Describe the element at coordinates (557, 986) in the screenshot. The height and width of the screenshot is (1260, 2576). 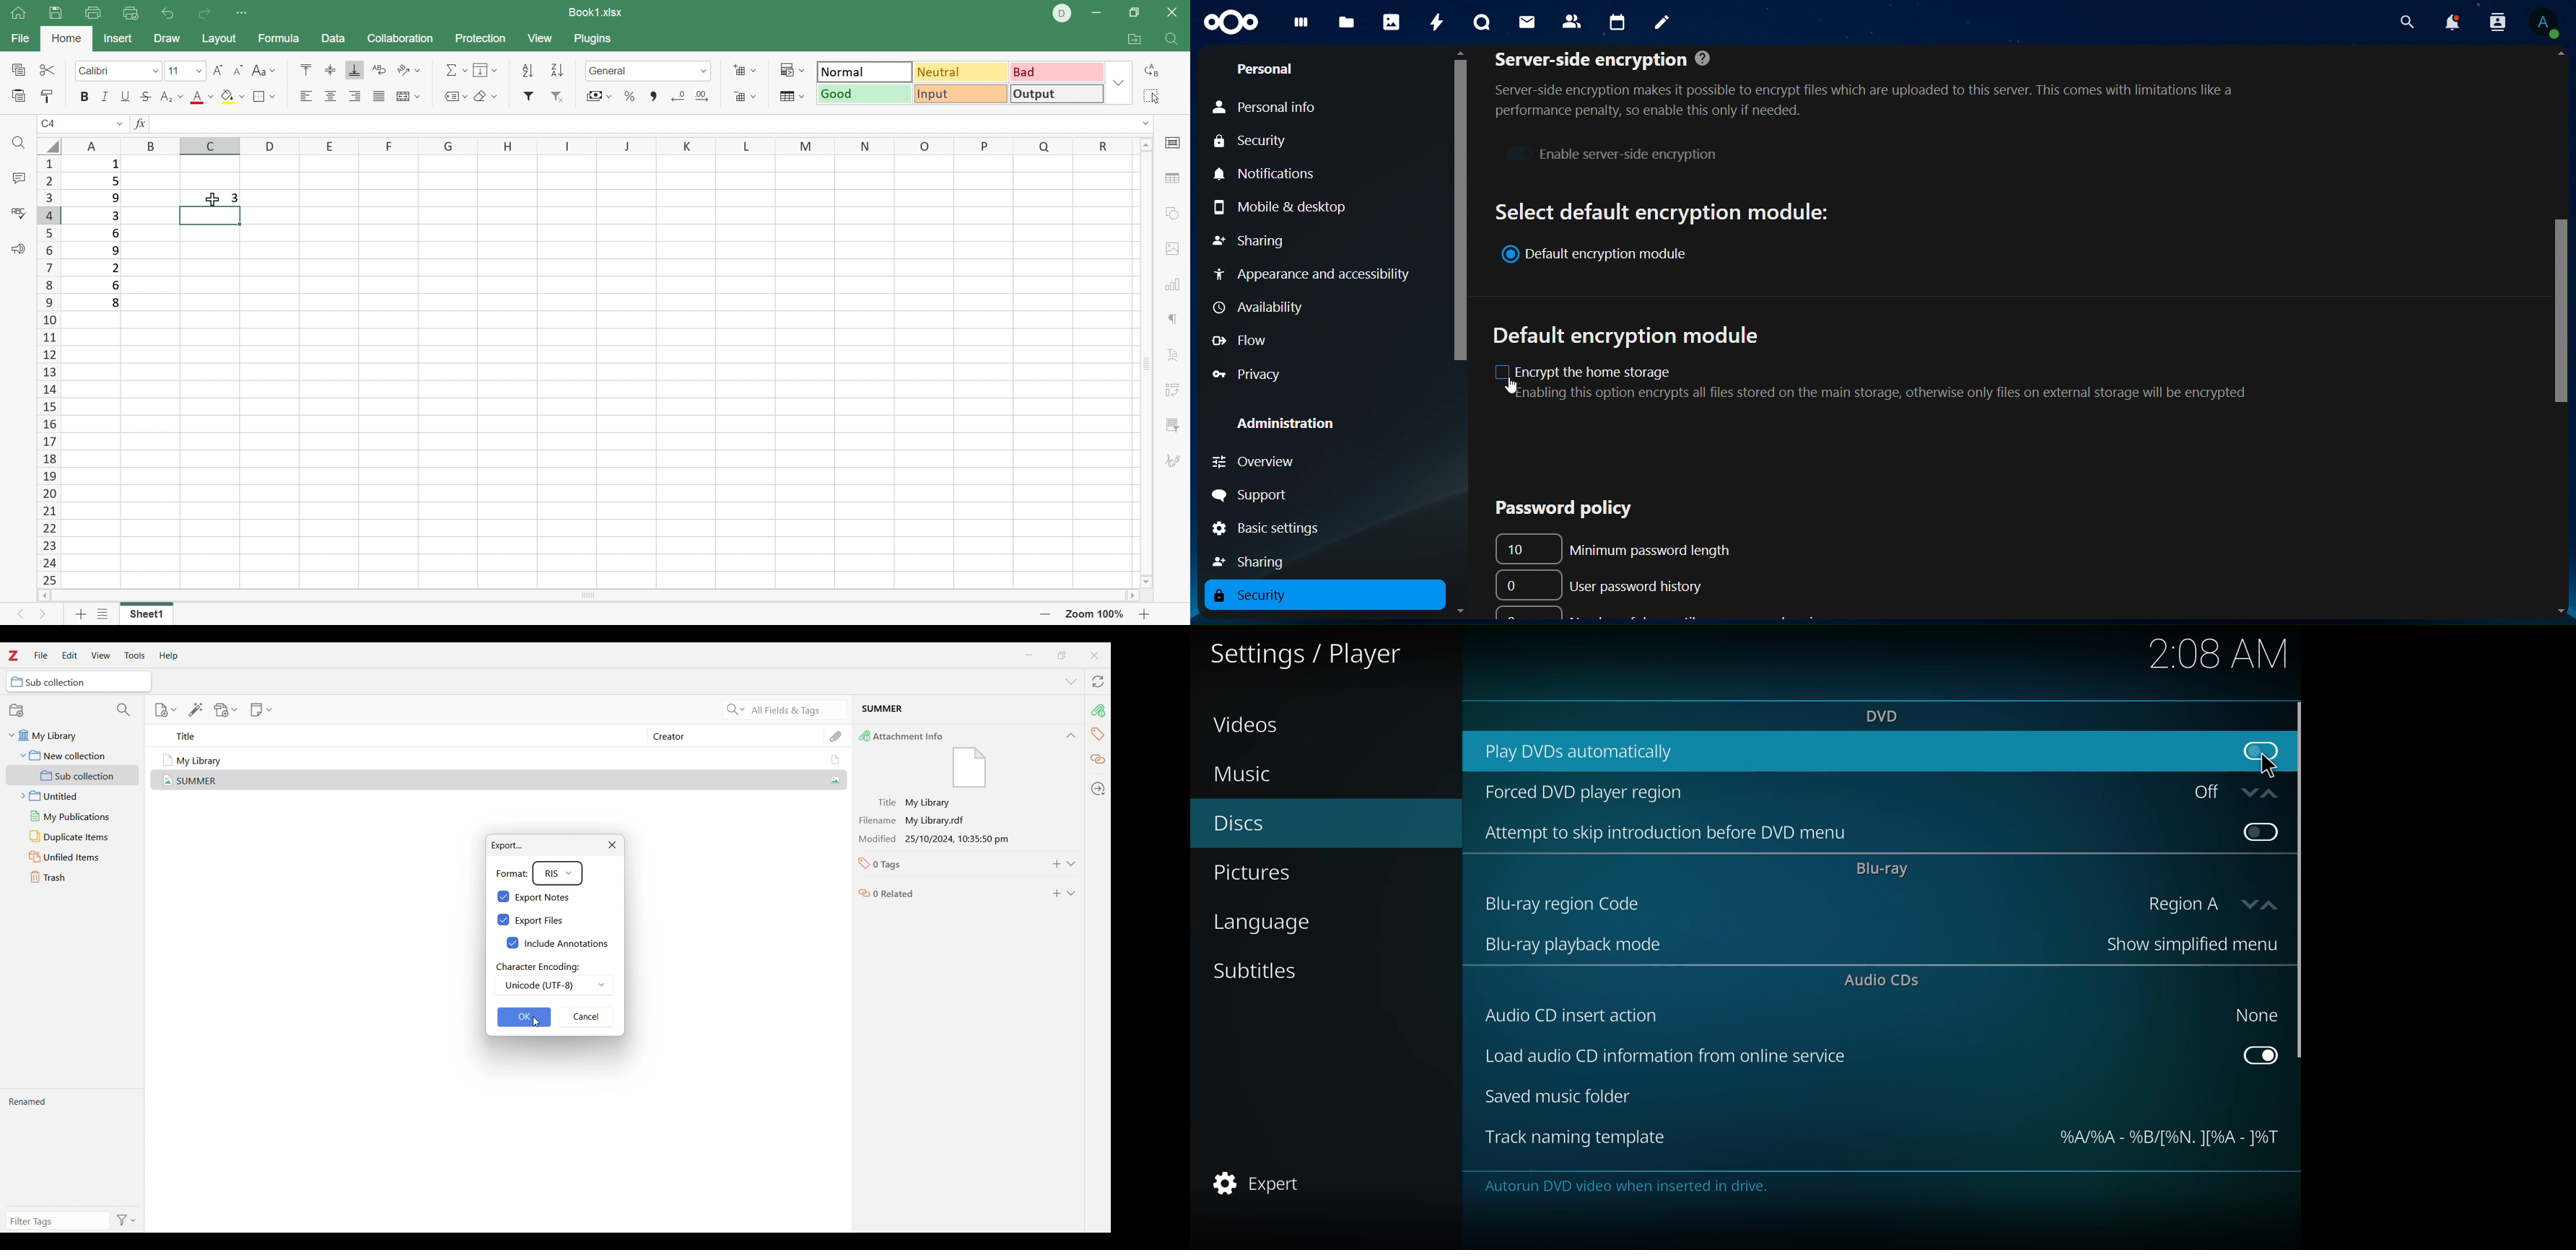
I see `Unicode (UTF-8)` at that location.